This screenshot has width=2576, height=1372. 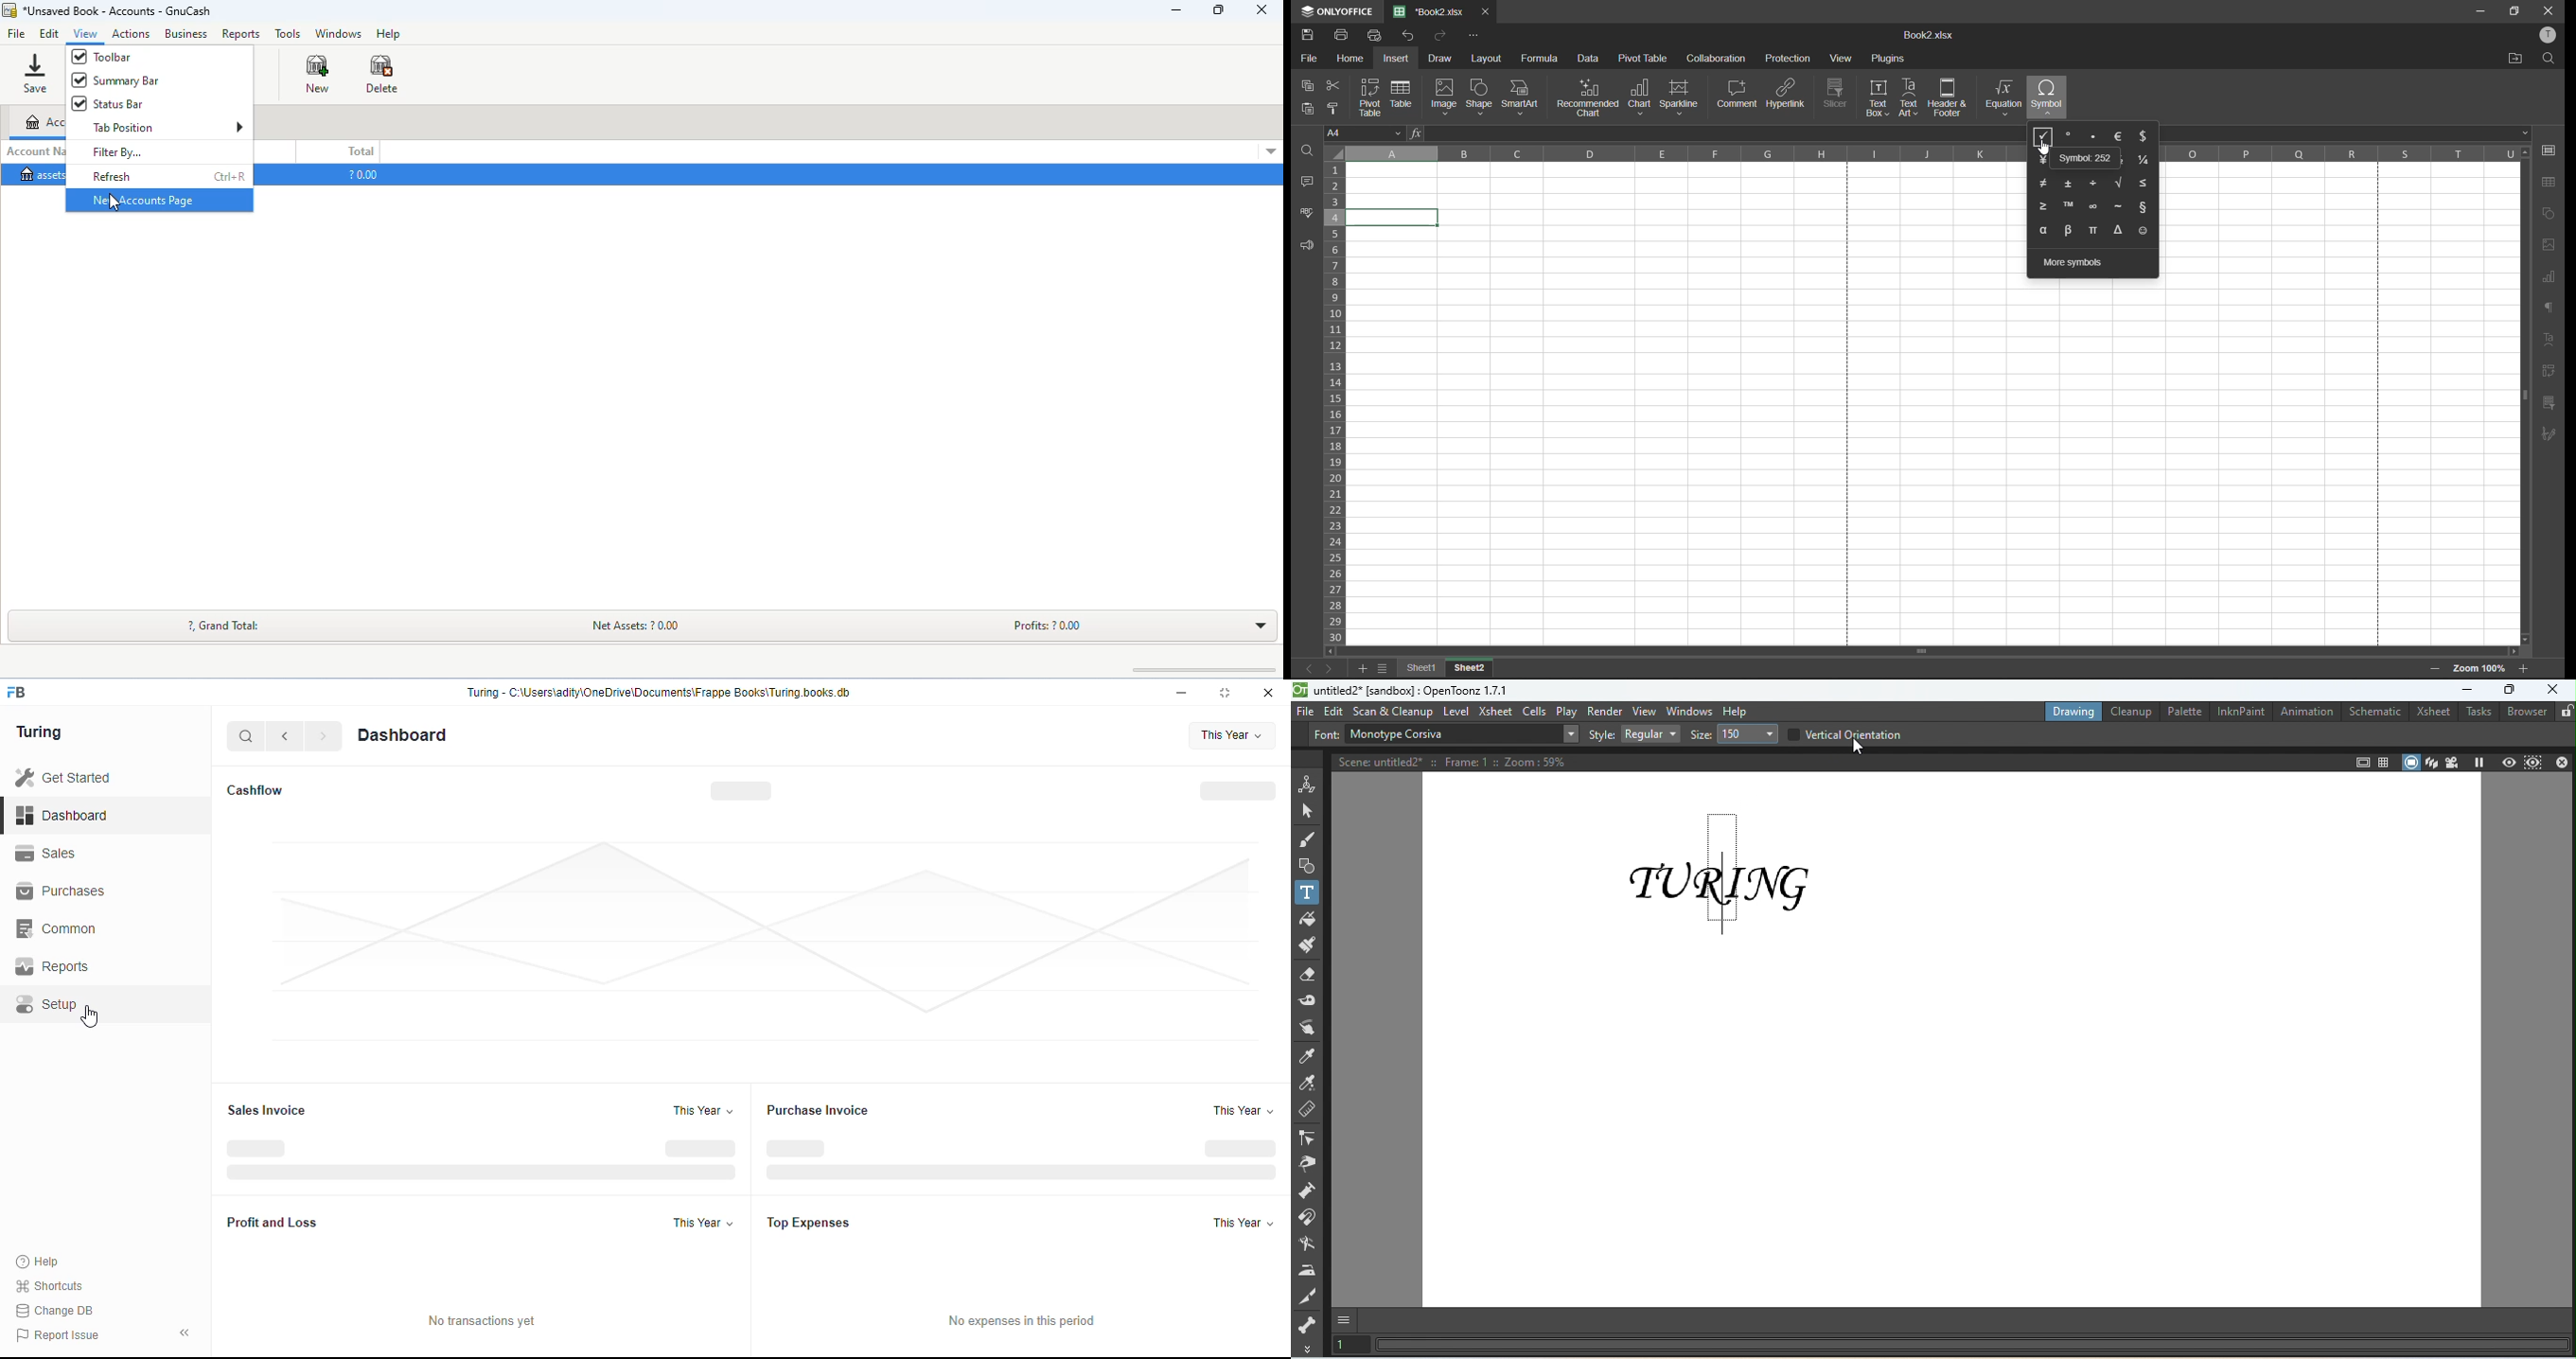 I want to click on Get Started, so click(x=63, y=775).